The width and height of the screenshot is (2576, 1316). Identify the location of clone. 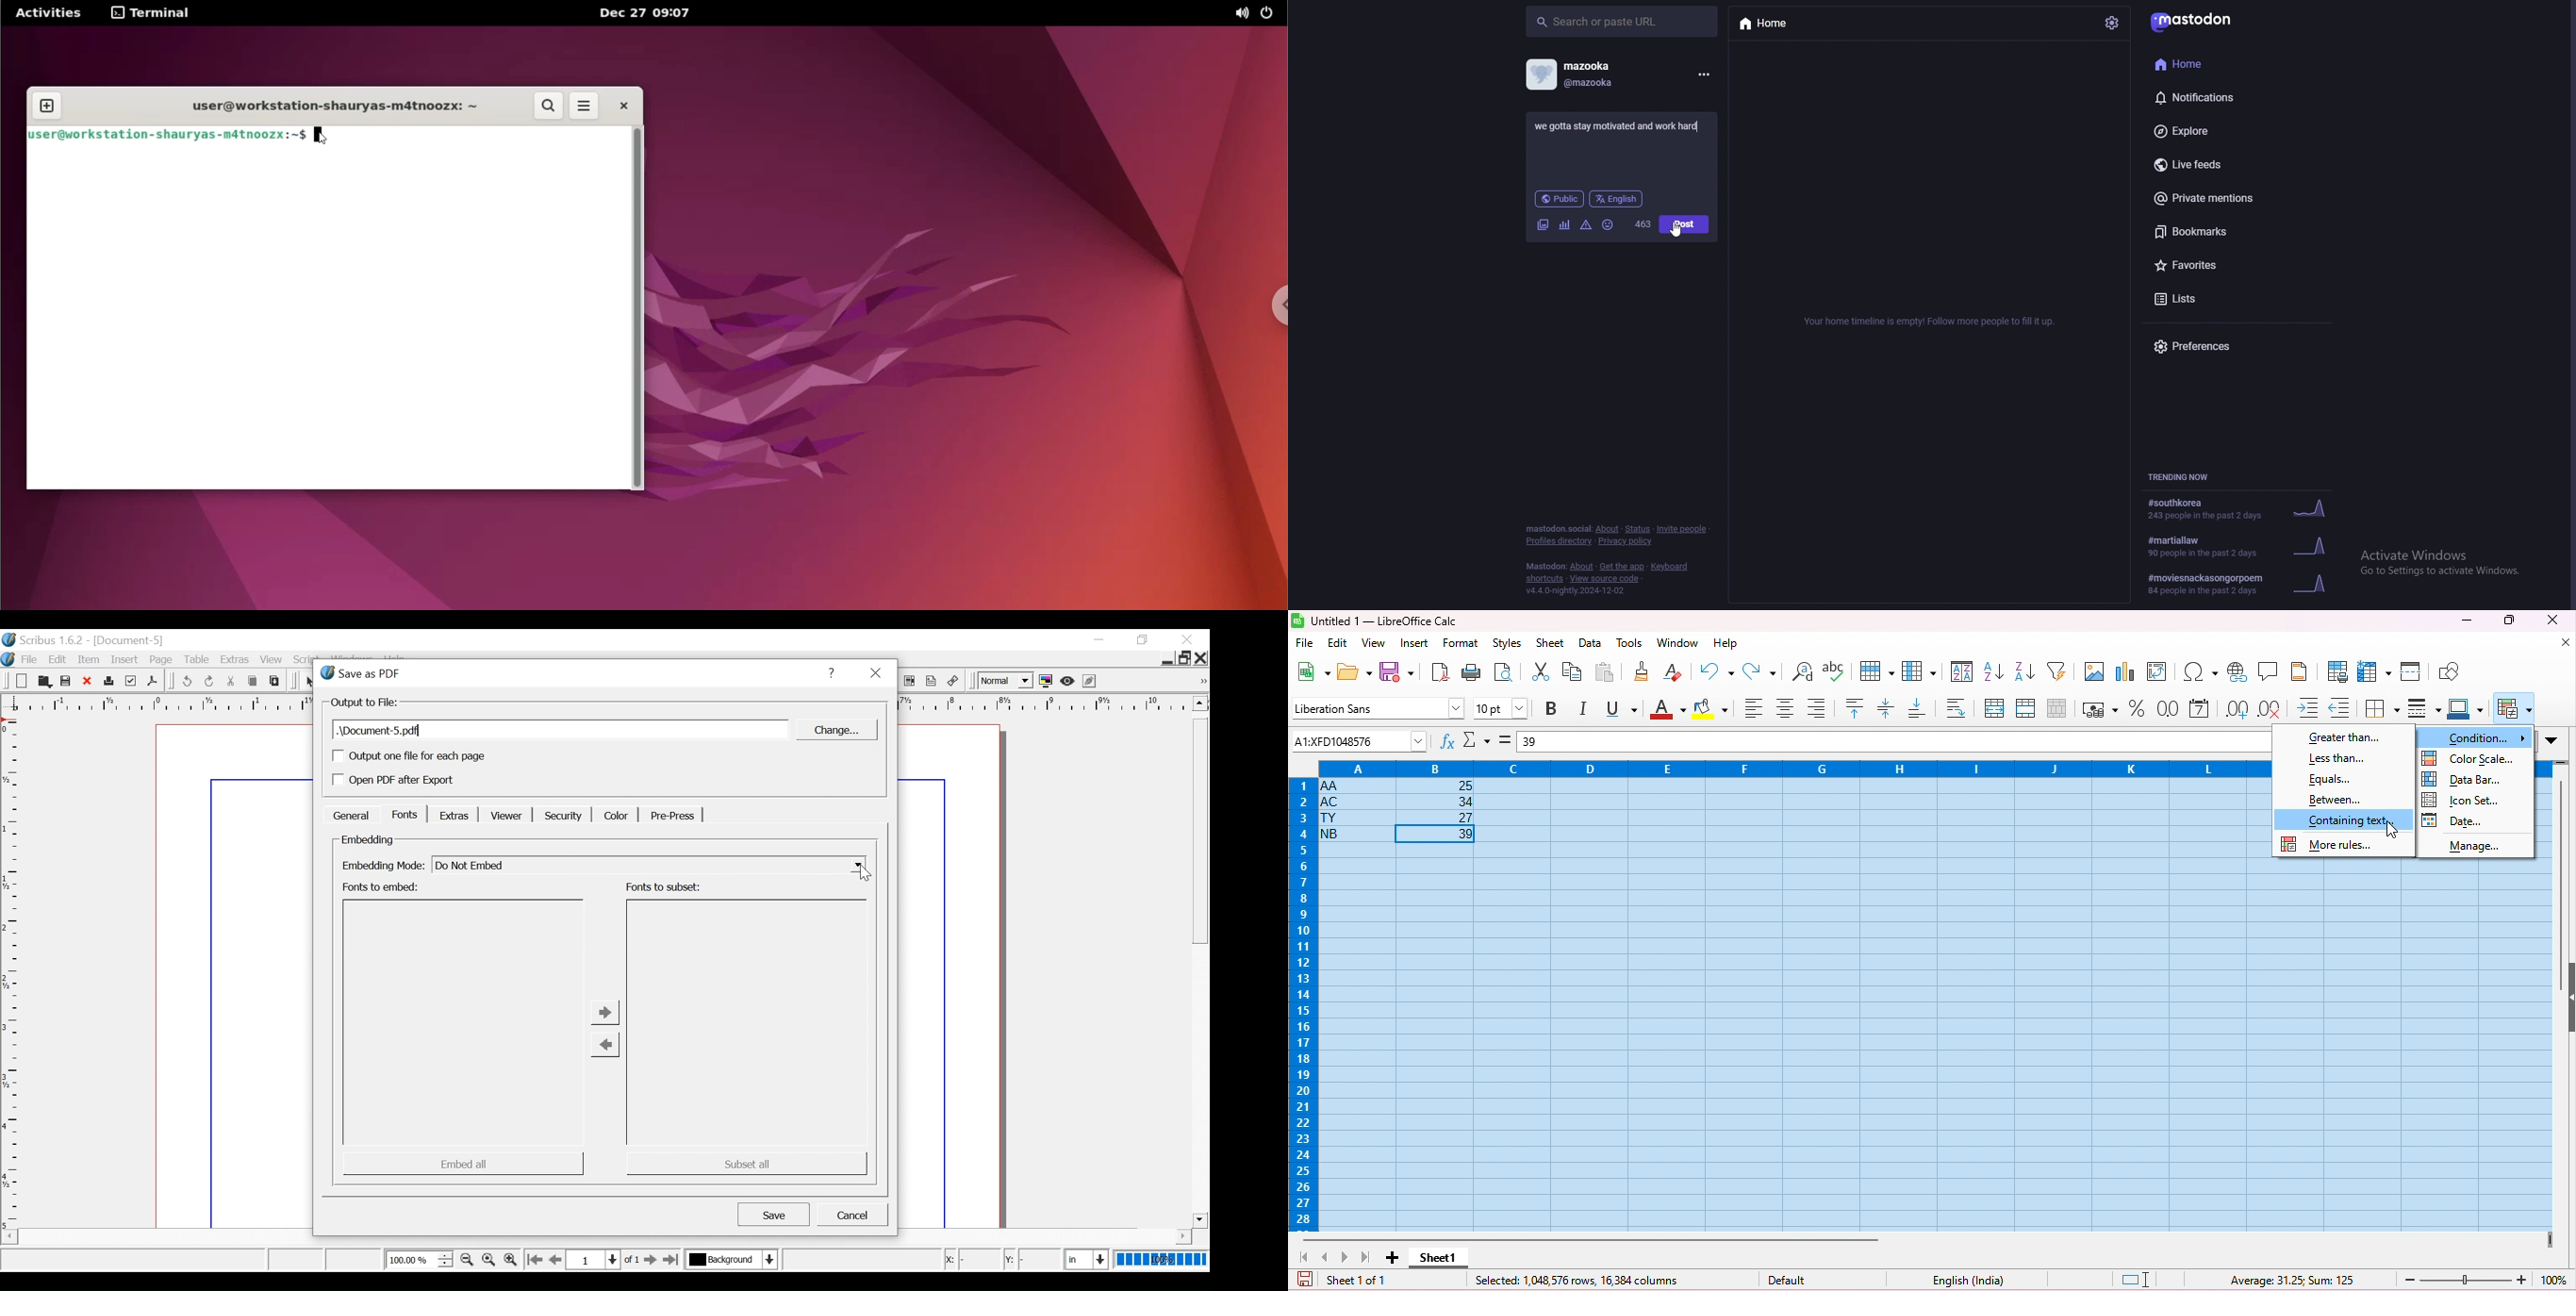
(1643, 670).